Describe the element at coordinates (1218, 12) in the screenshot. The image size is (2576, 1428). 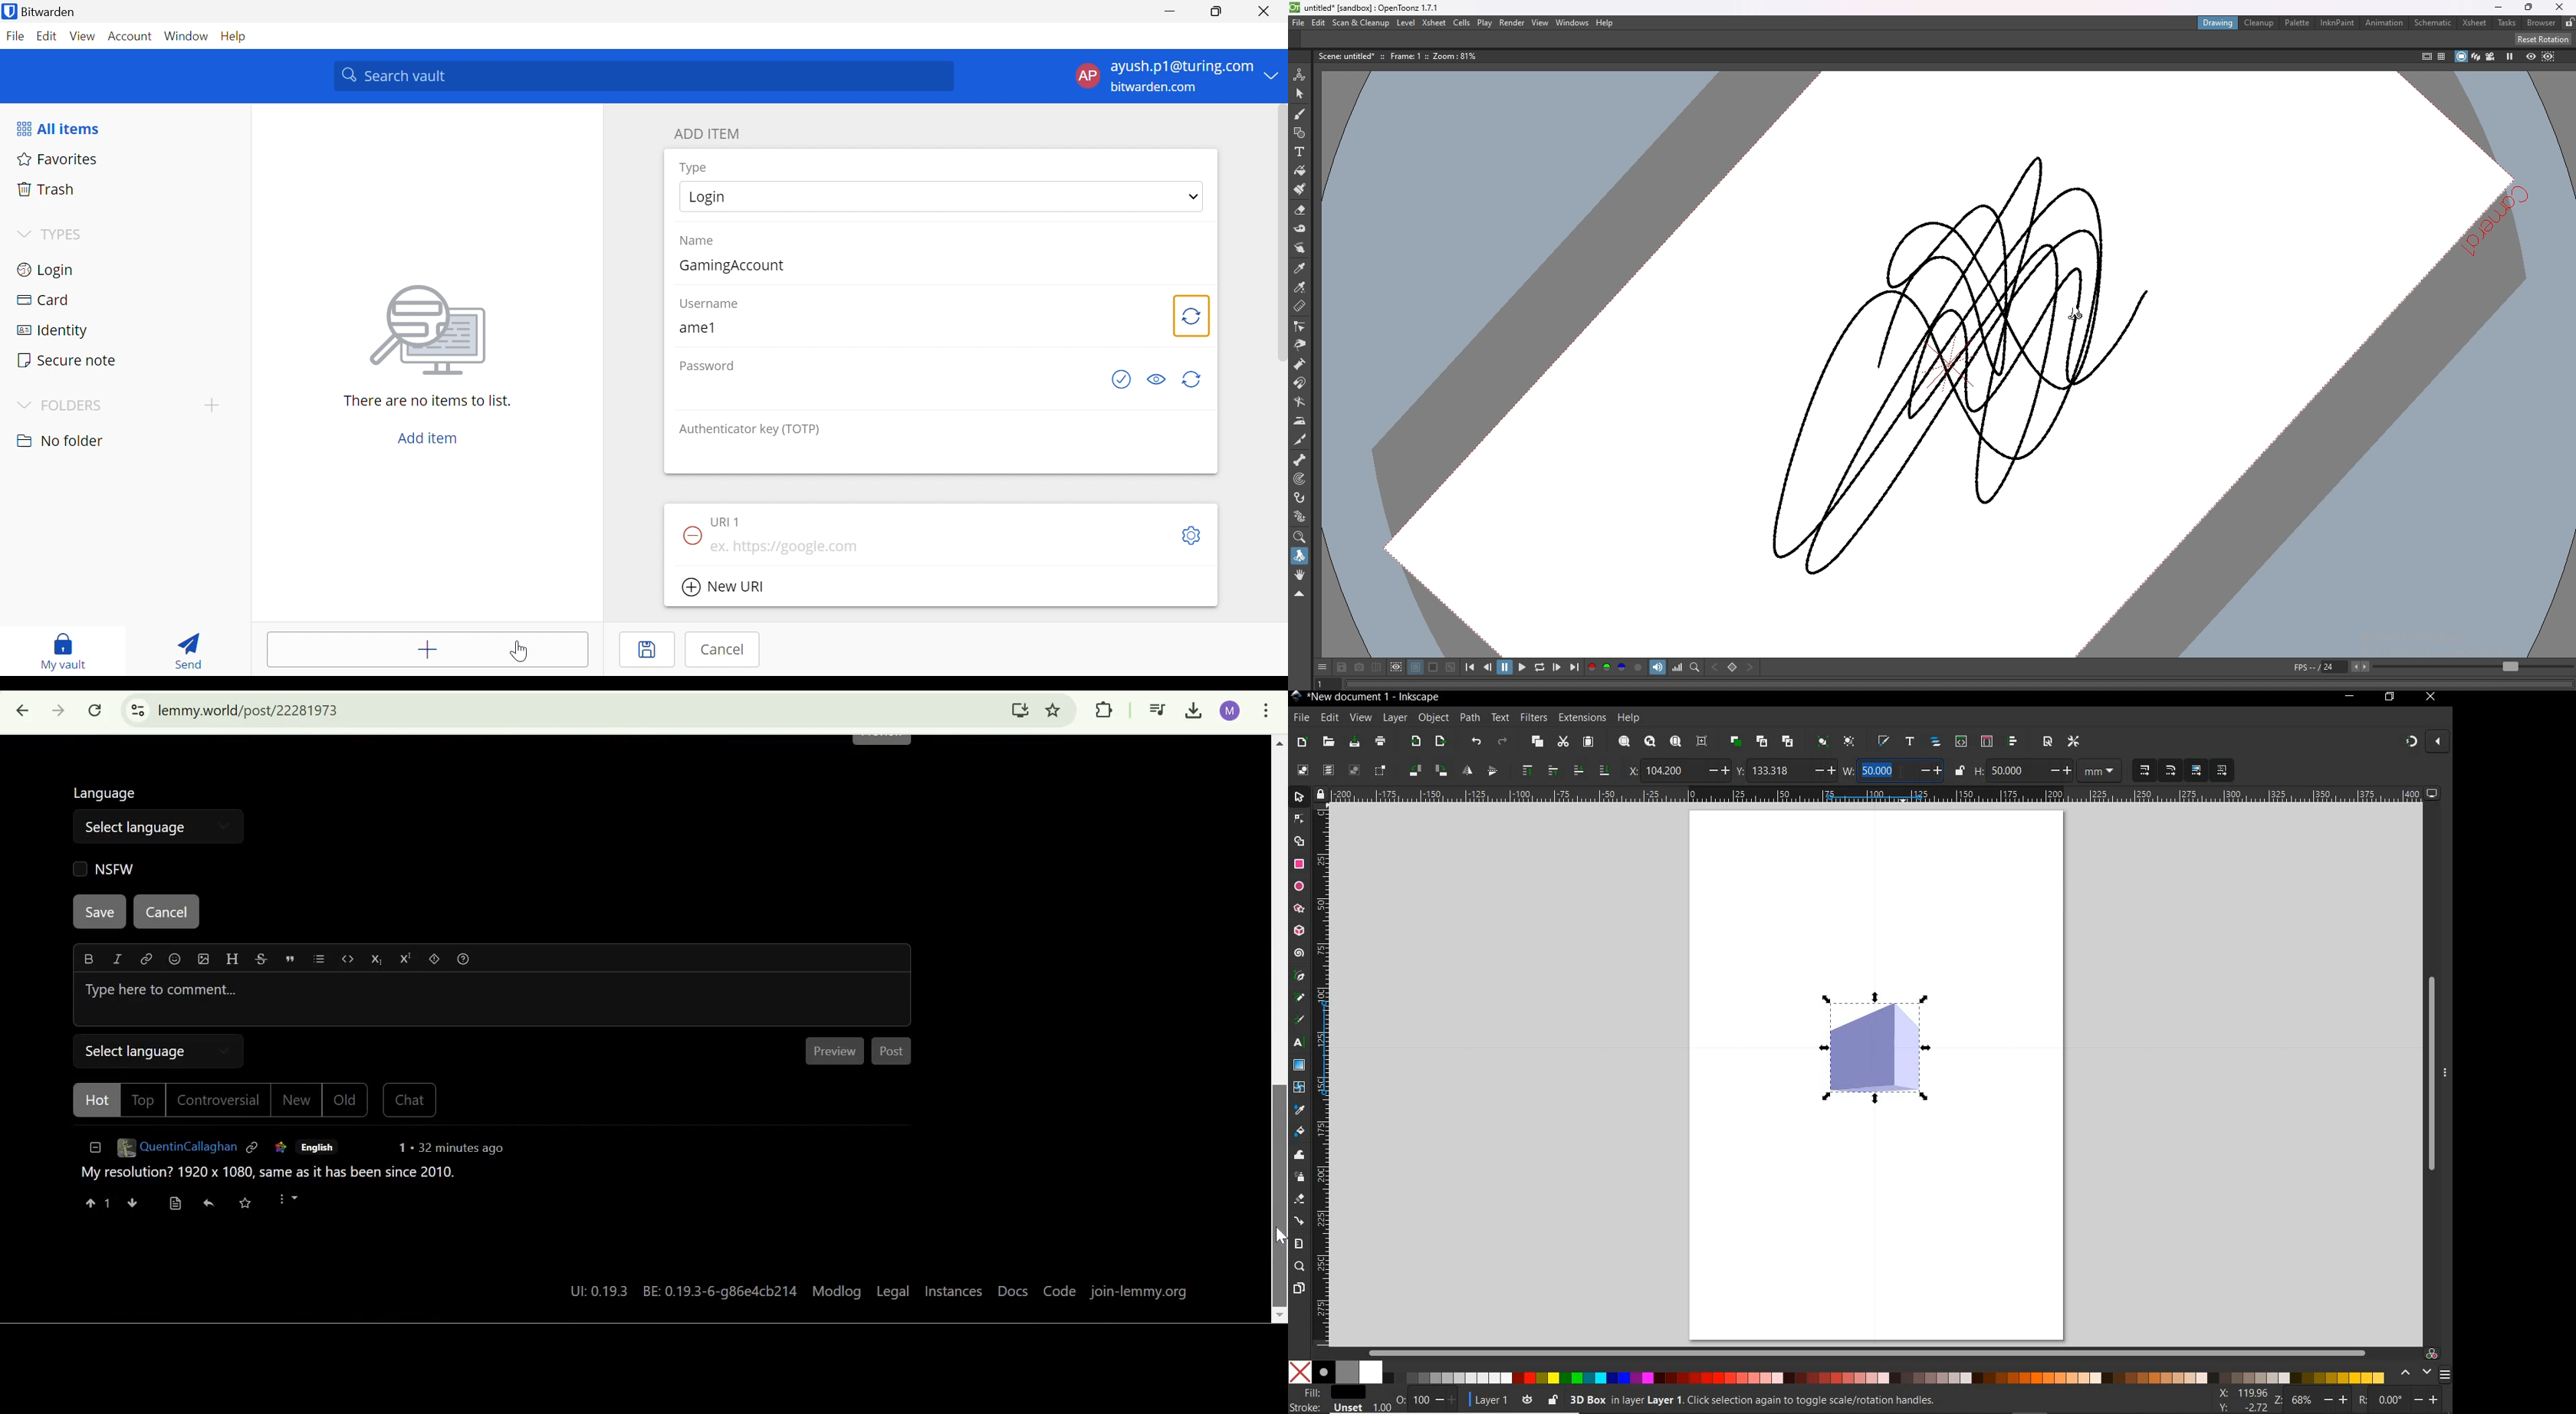
I see `Restore Down` at that location.